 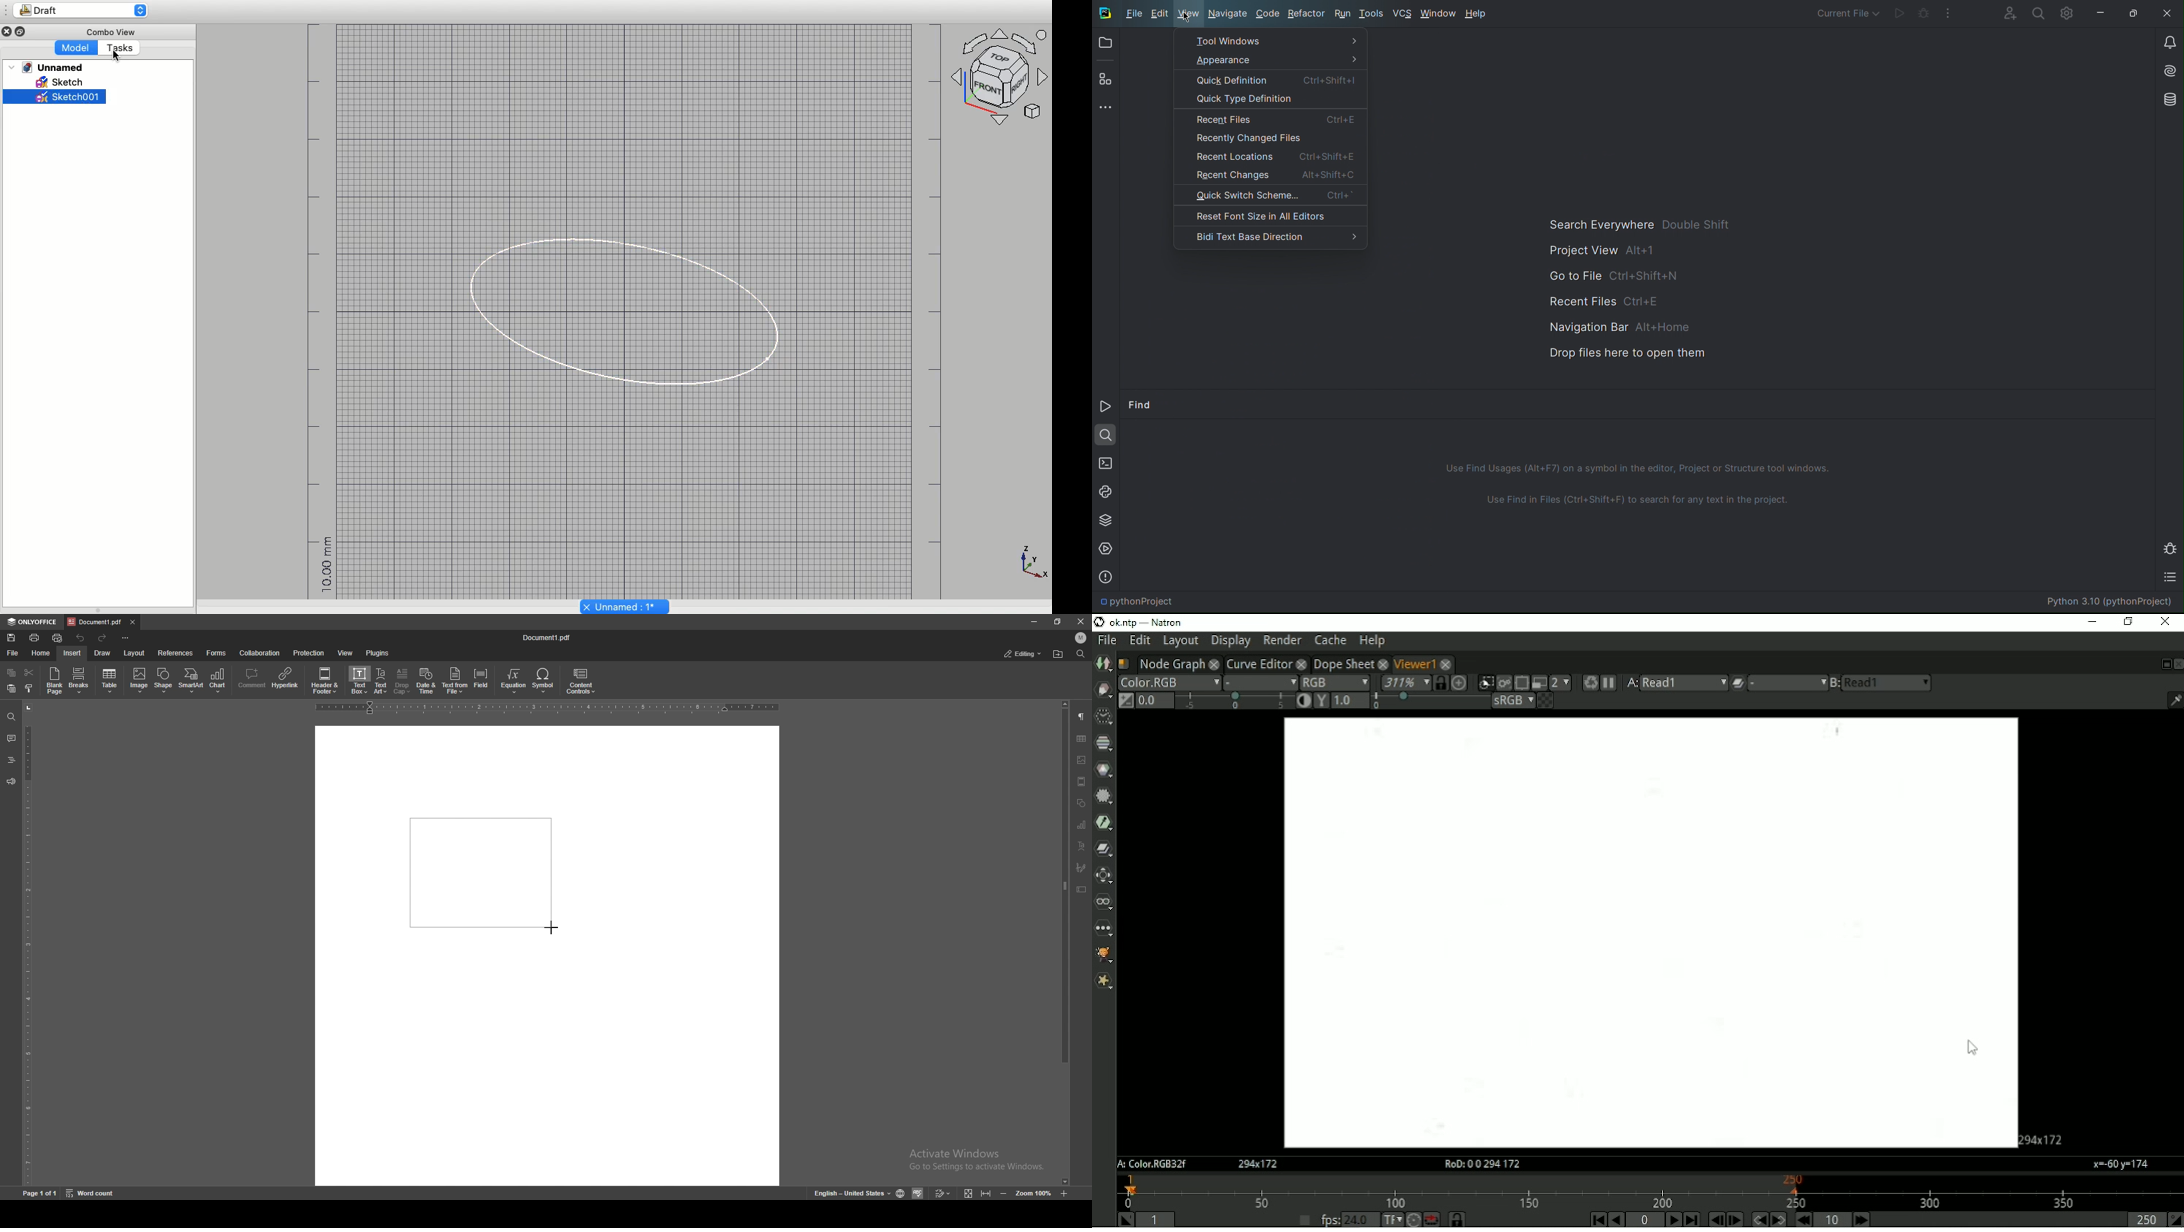 I want to click on shapes, so click(x=1081, y=803).